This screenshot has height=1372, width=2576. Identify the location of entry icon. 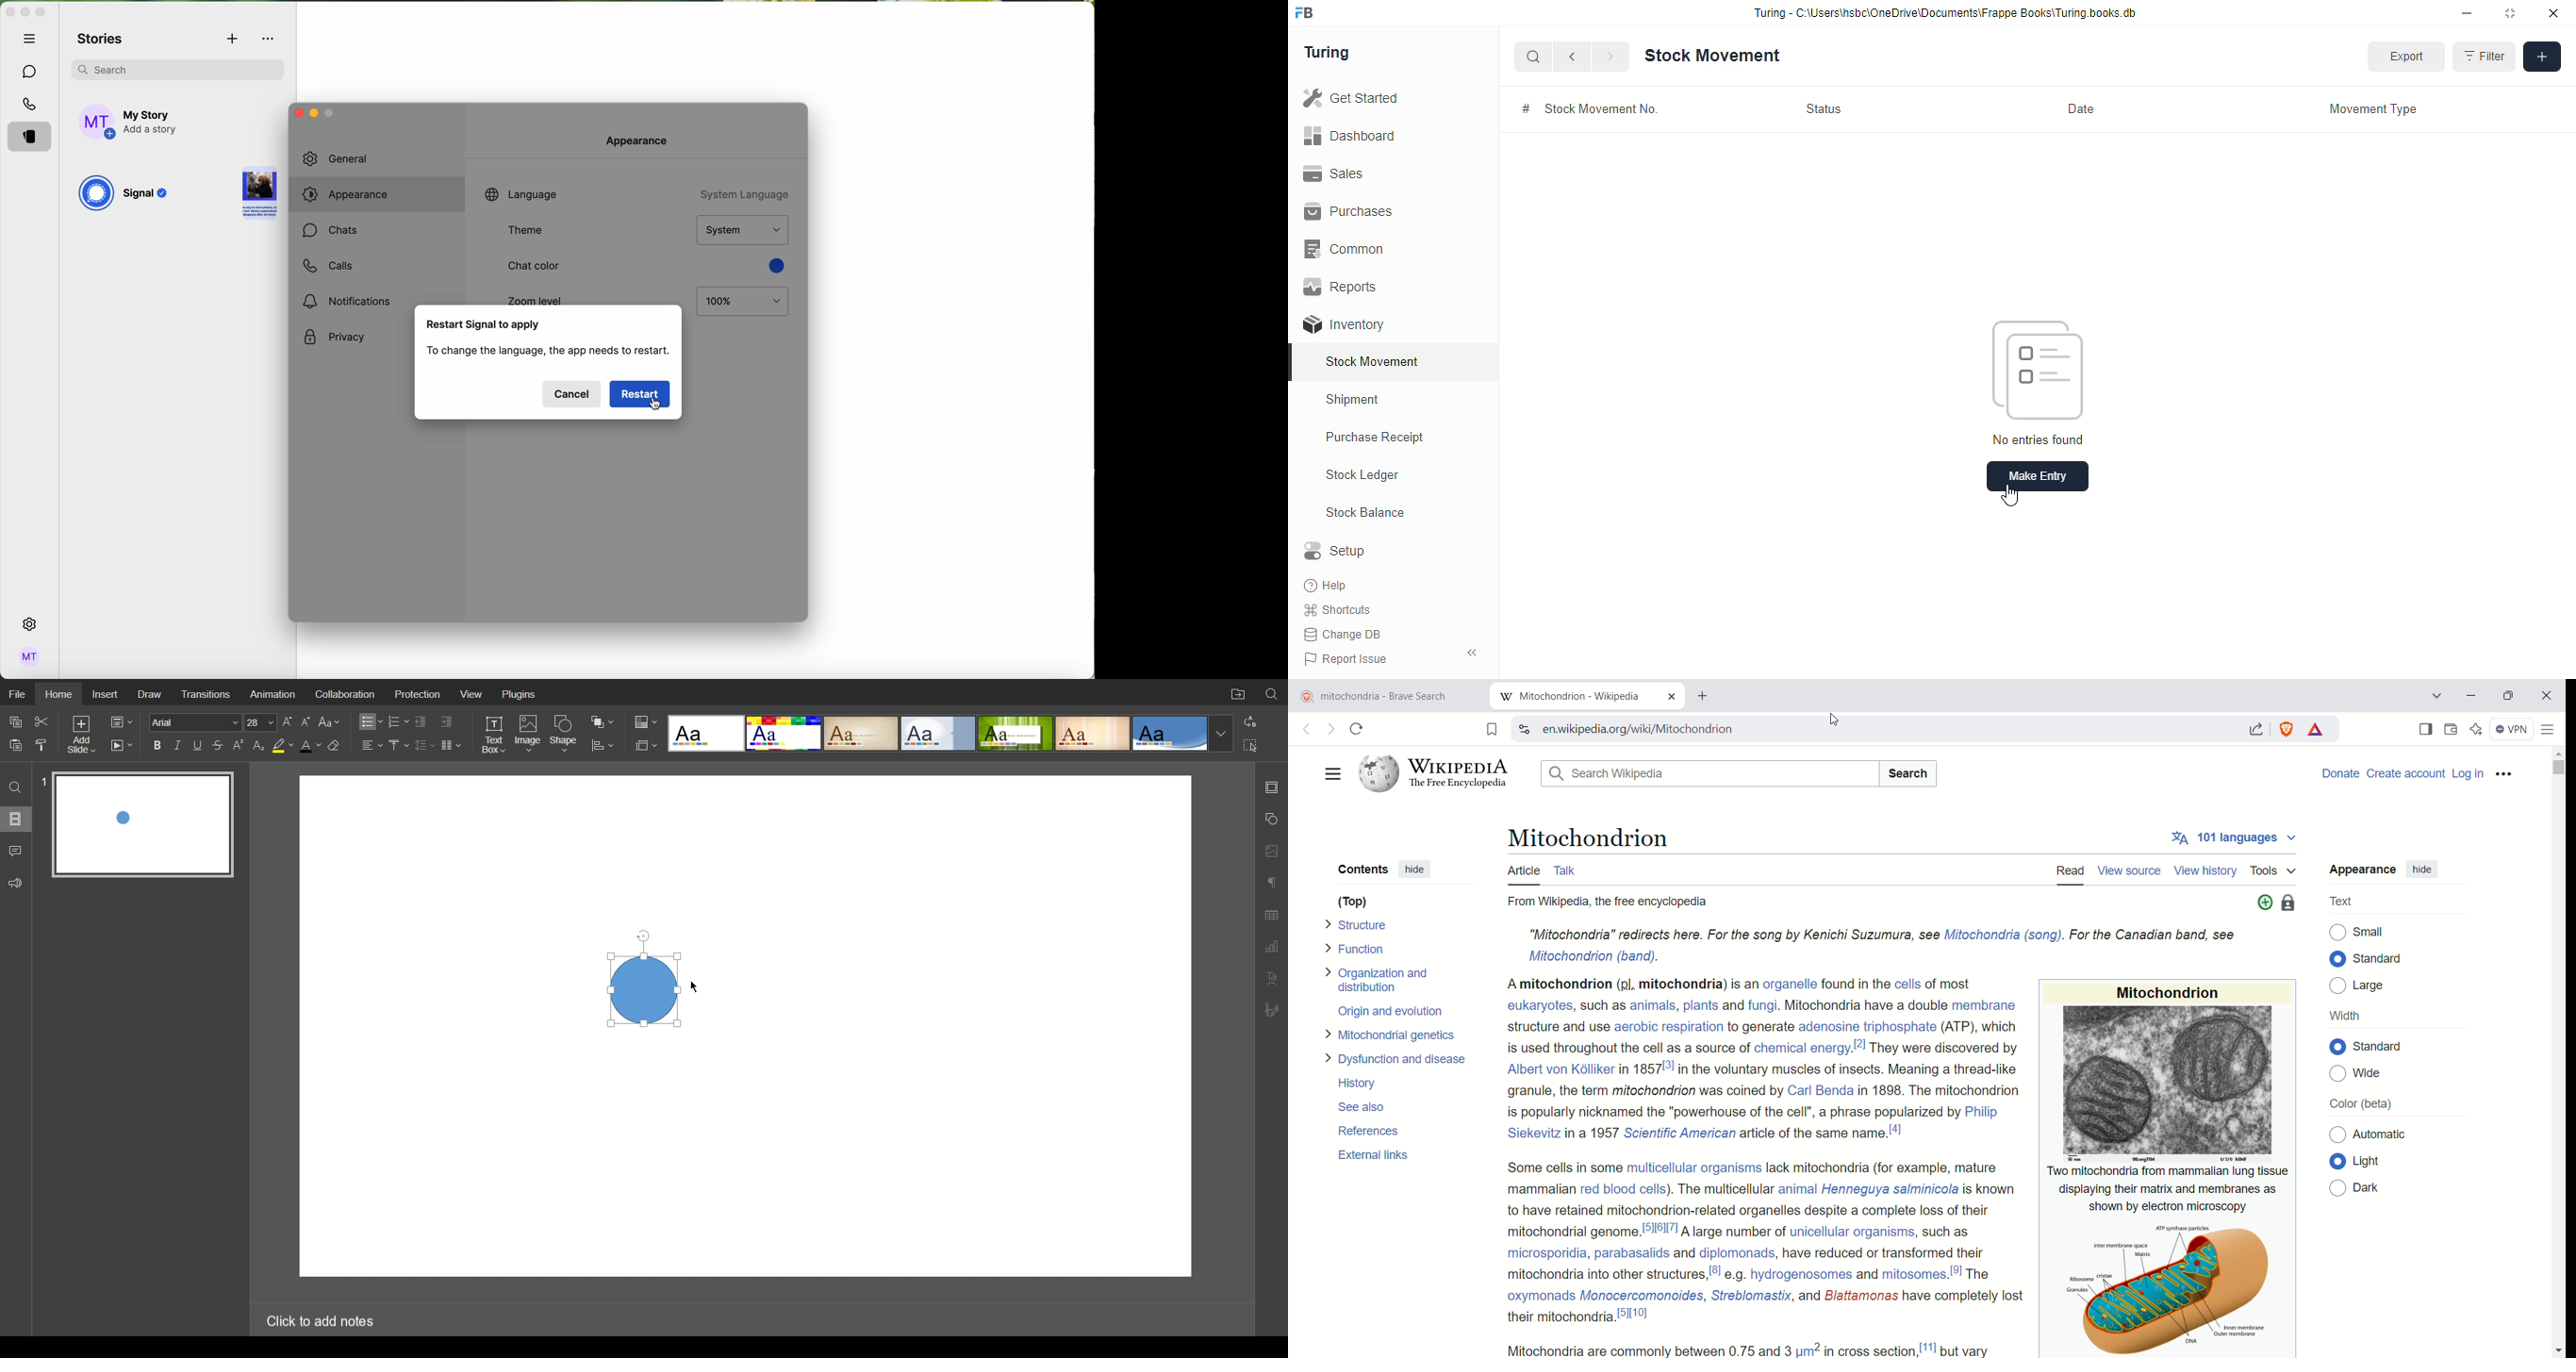
(2038, 371).